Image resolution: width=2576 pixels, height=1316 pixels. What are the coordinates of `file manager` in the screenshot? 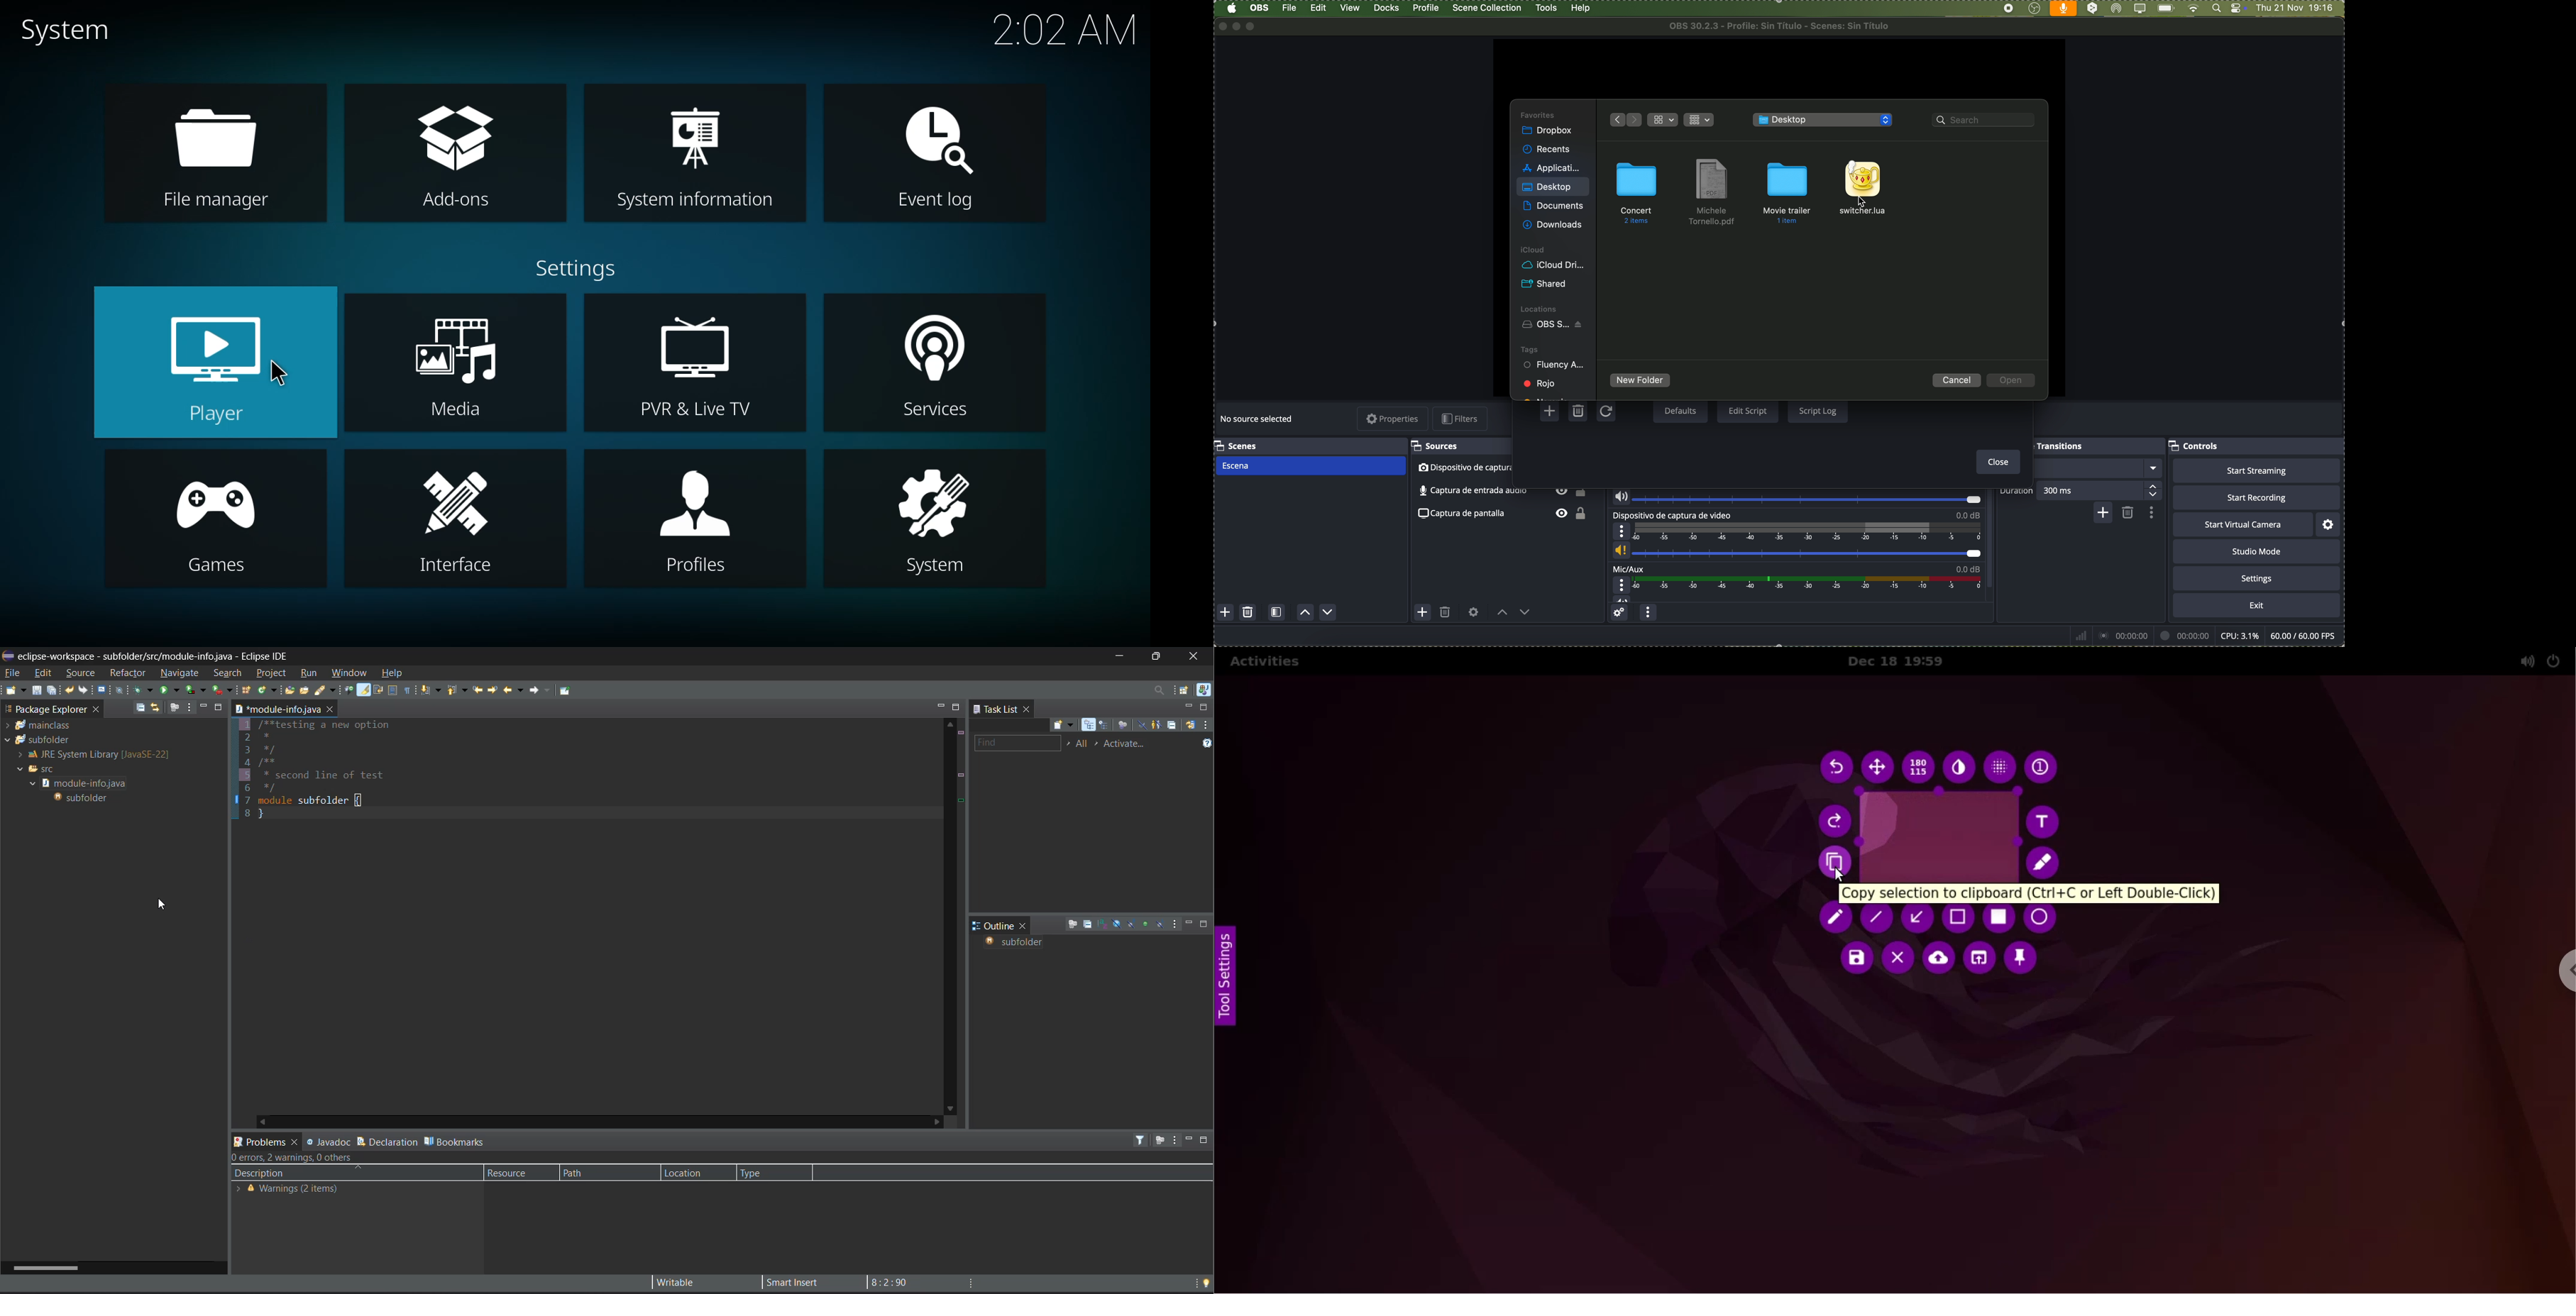 It's located at (218, 154).